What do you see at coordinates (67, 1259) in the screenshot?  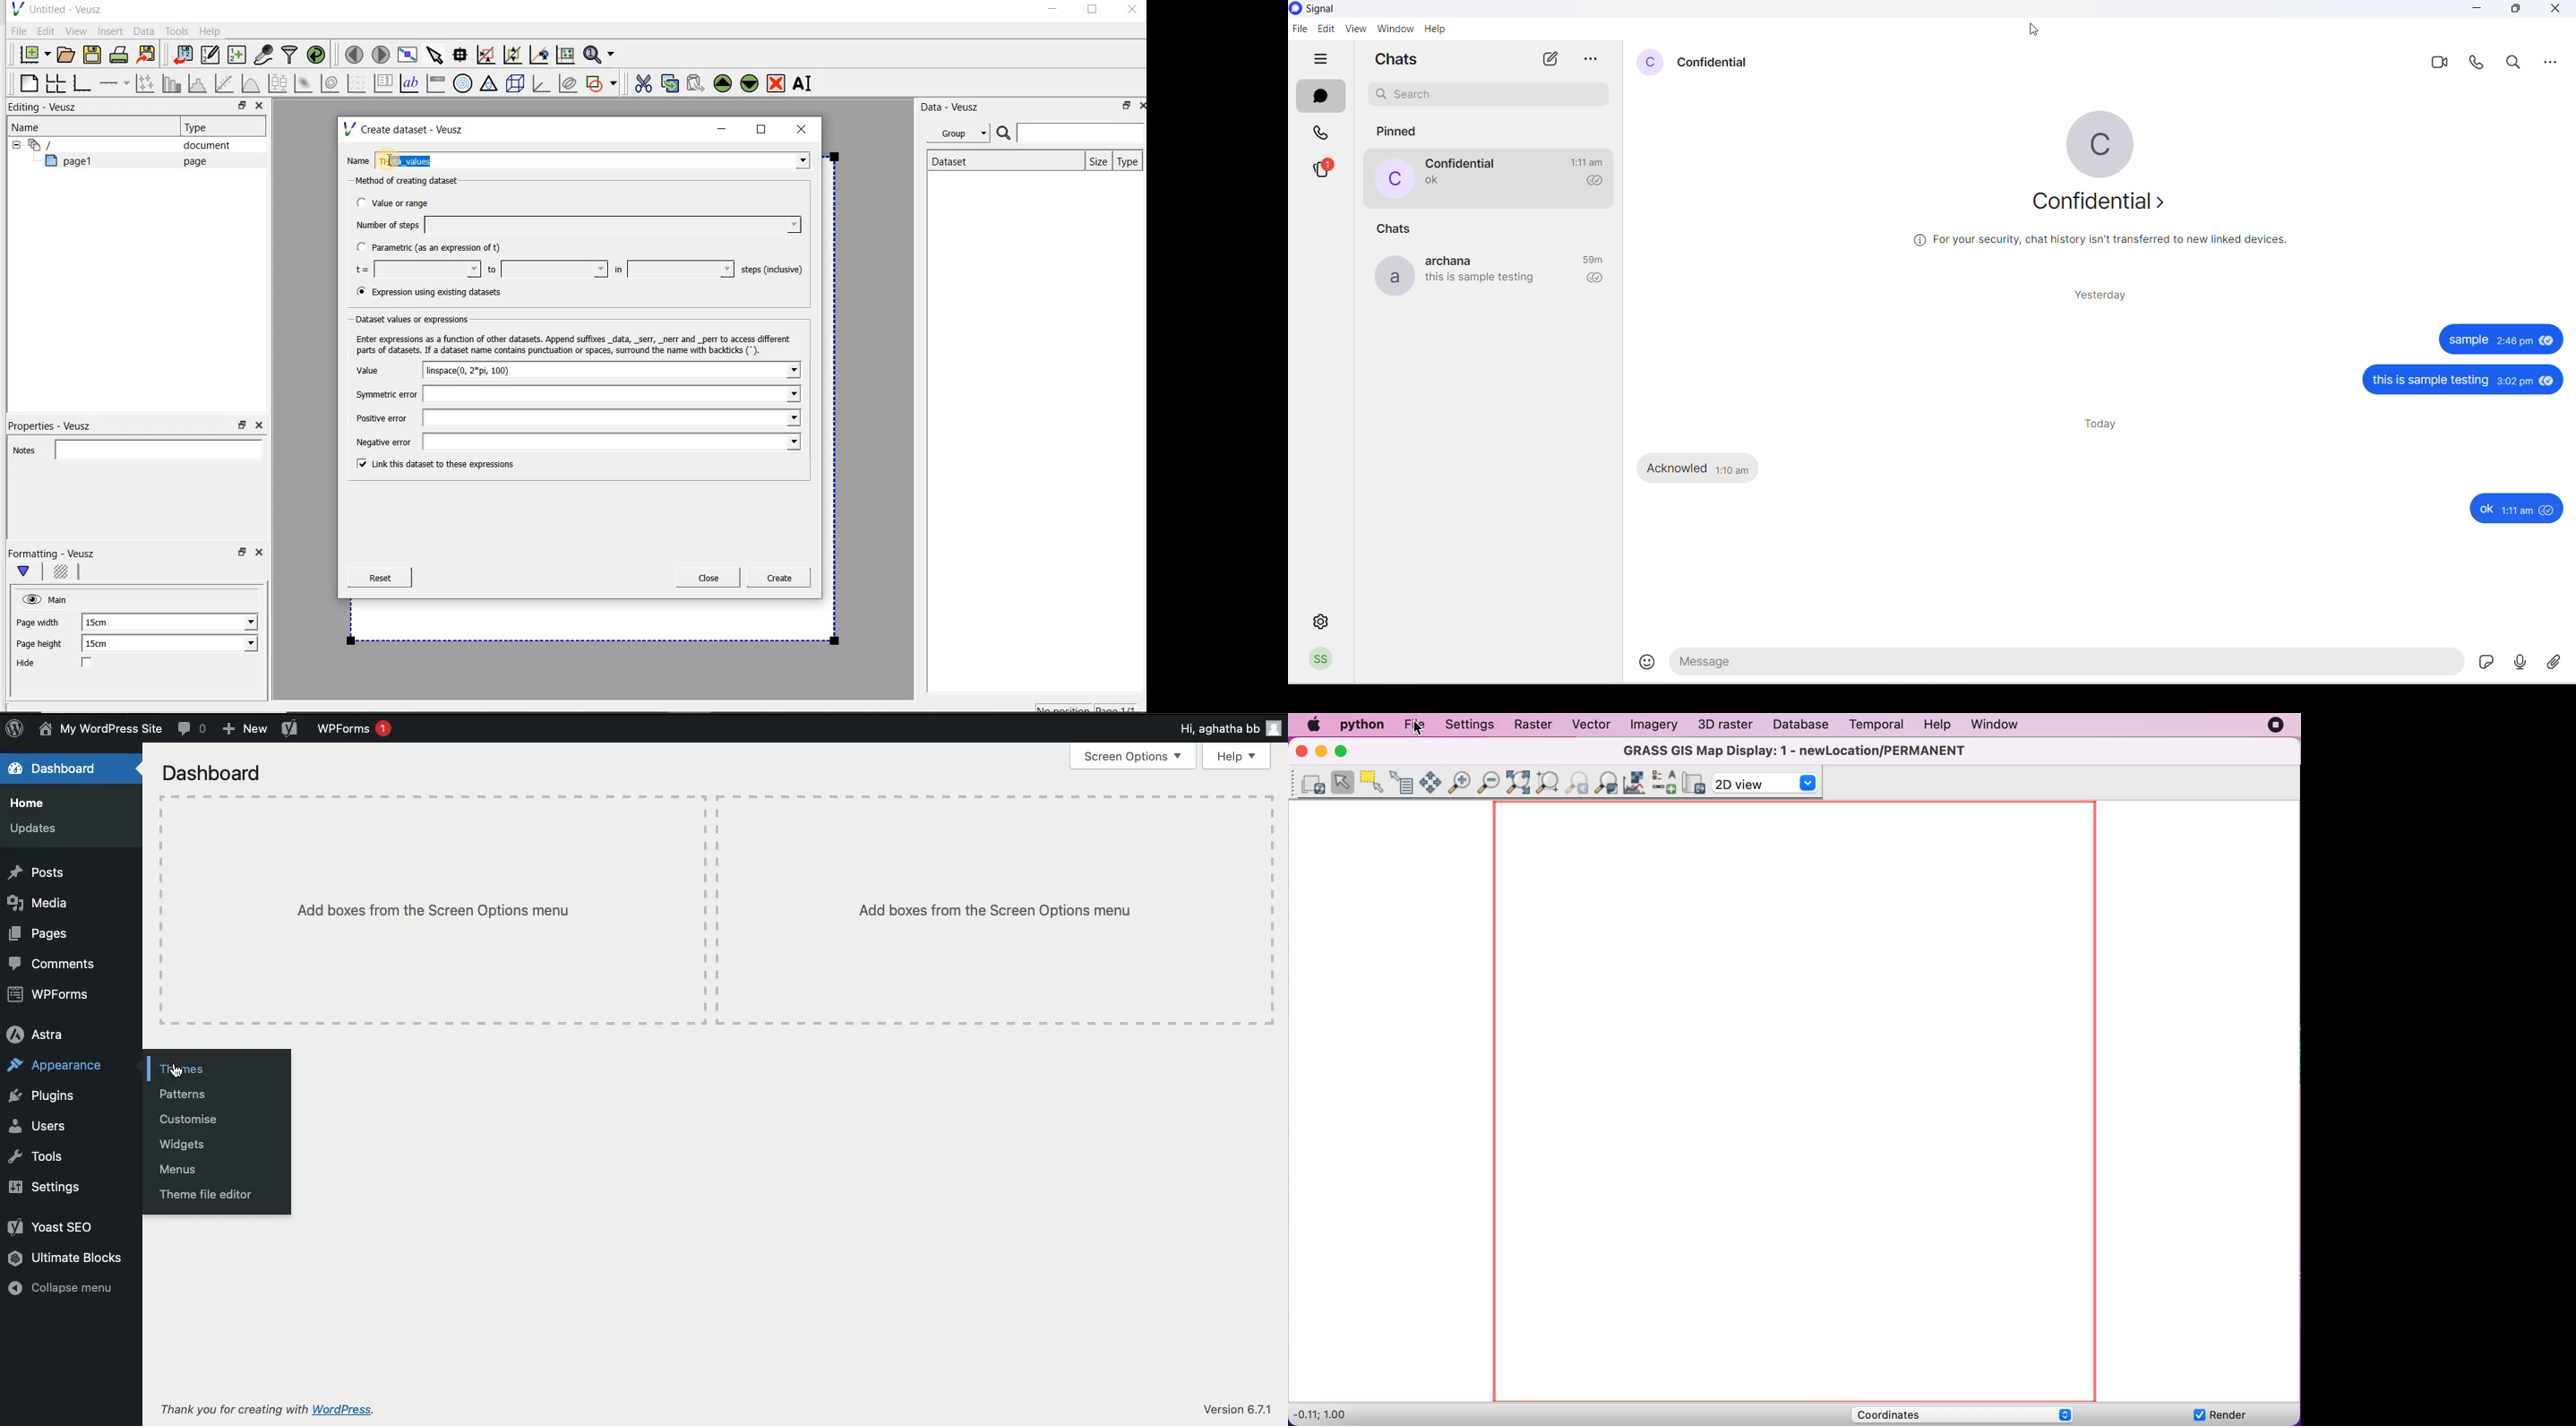 I see `Ultimate blocks` at bounding box center [67, 1259].